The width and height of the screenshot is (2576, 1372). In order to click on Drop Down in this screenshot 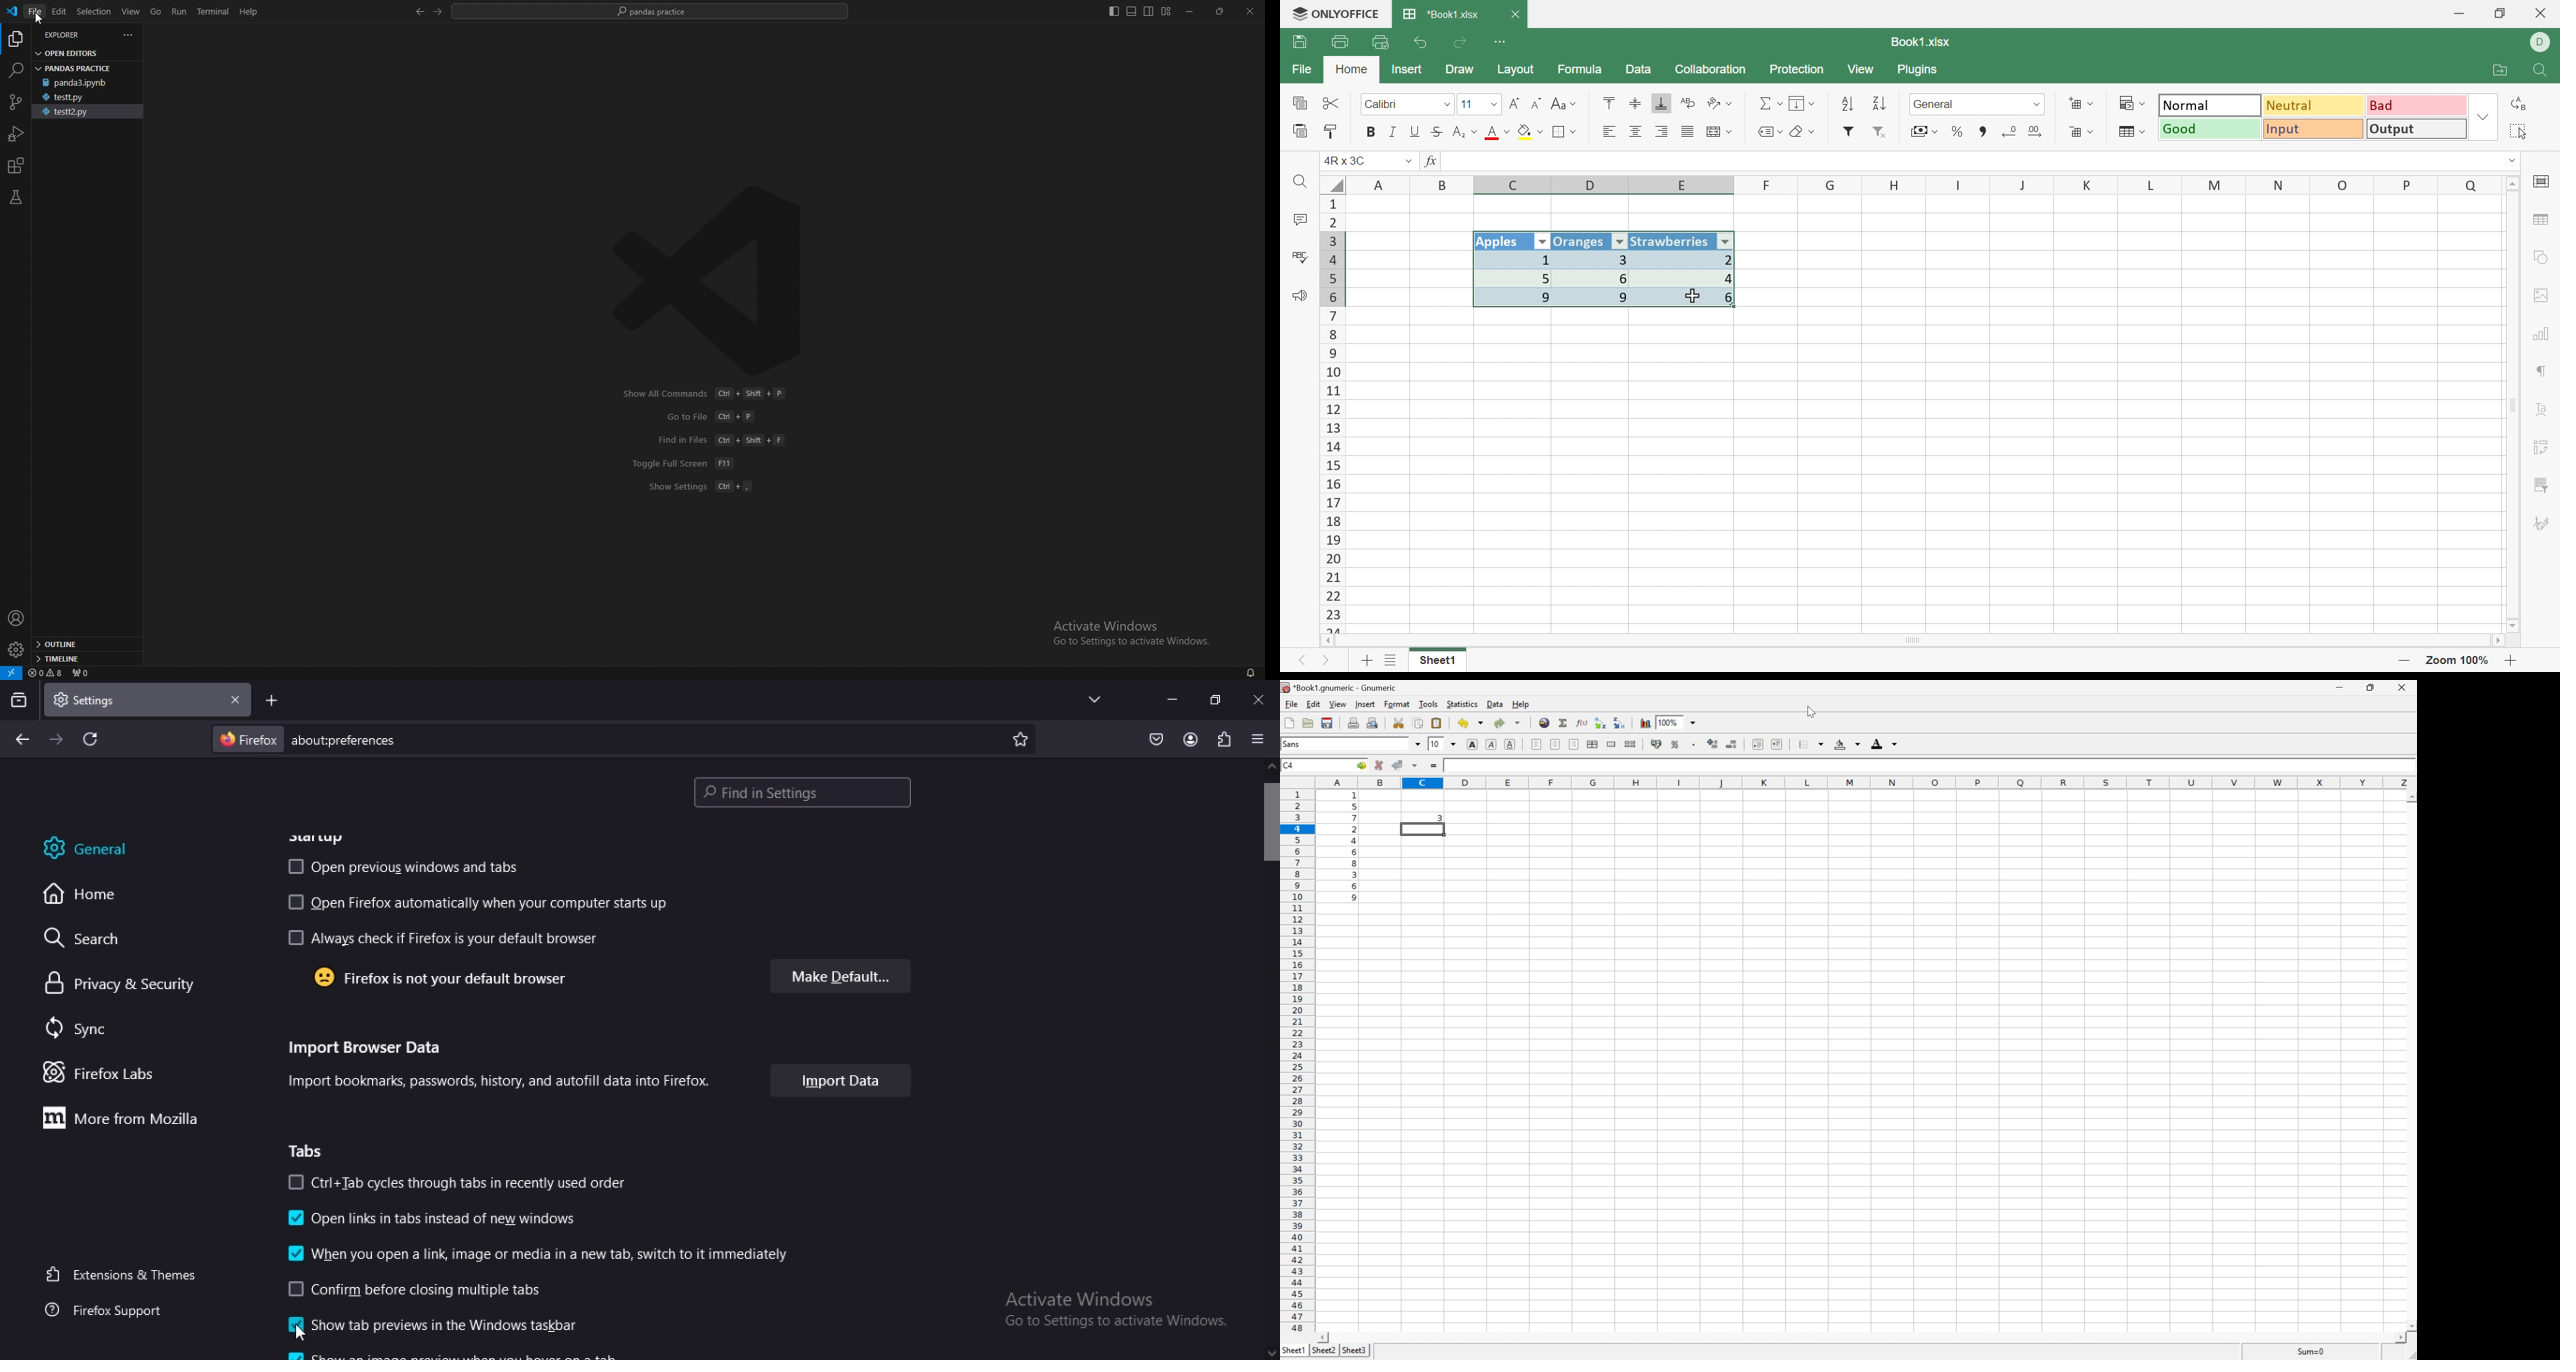, I will do `click(1445, 105)`.